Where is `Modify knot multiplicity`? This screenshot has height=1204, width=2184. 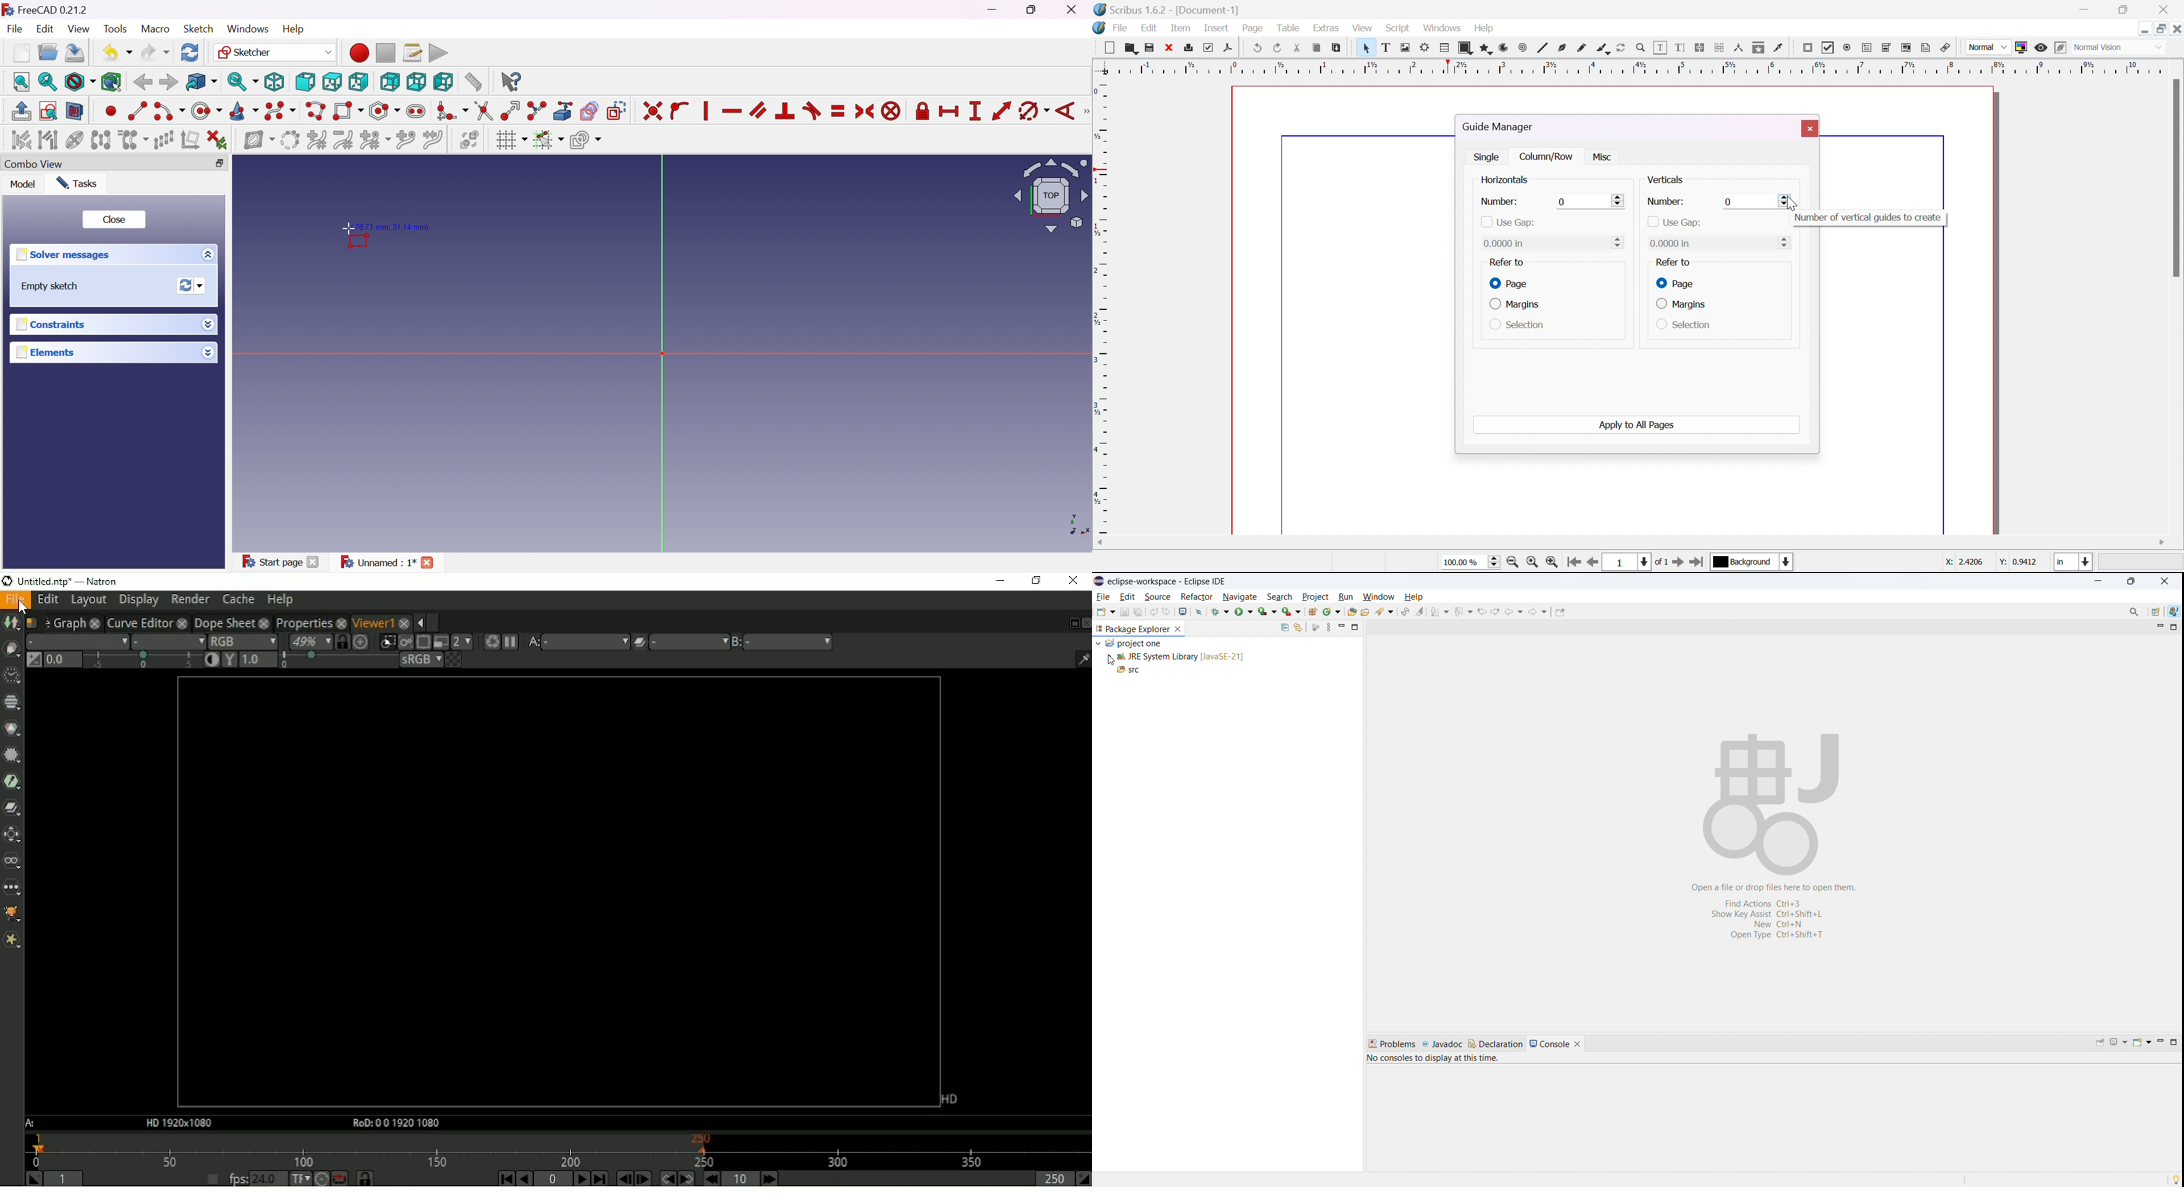
Modify knot multiplicity is located at coordinates (375, 139).